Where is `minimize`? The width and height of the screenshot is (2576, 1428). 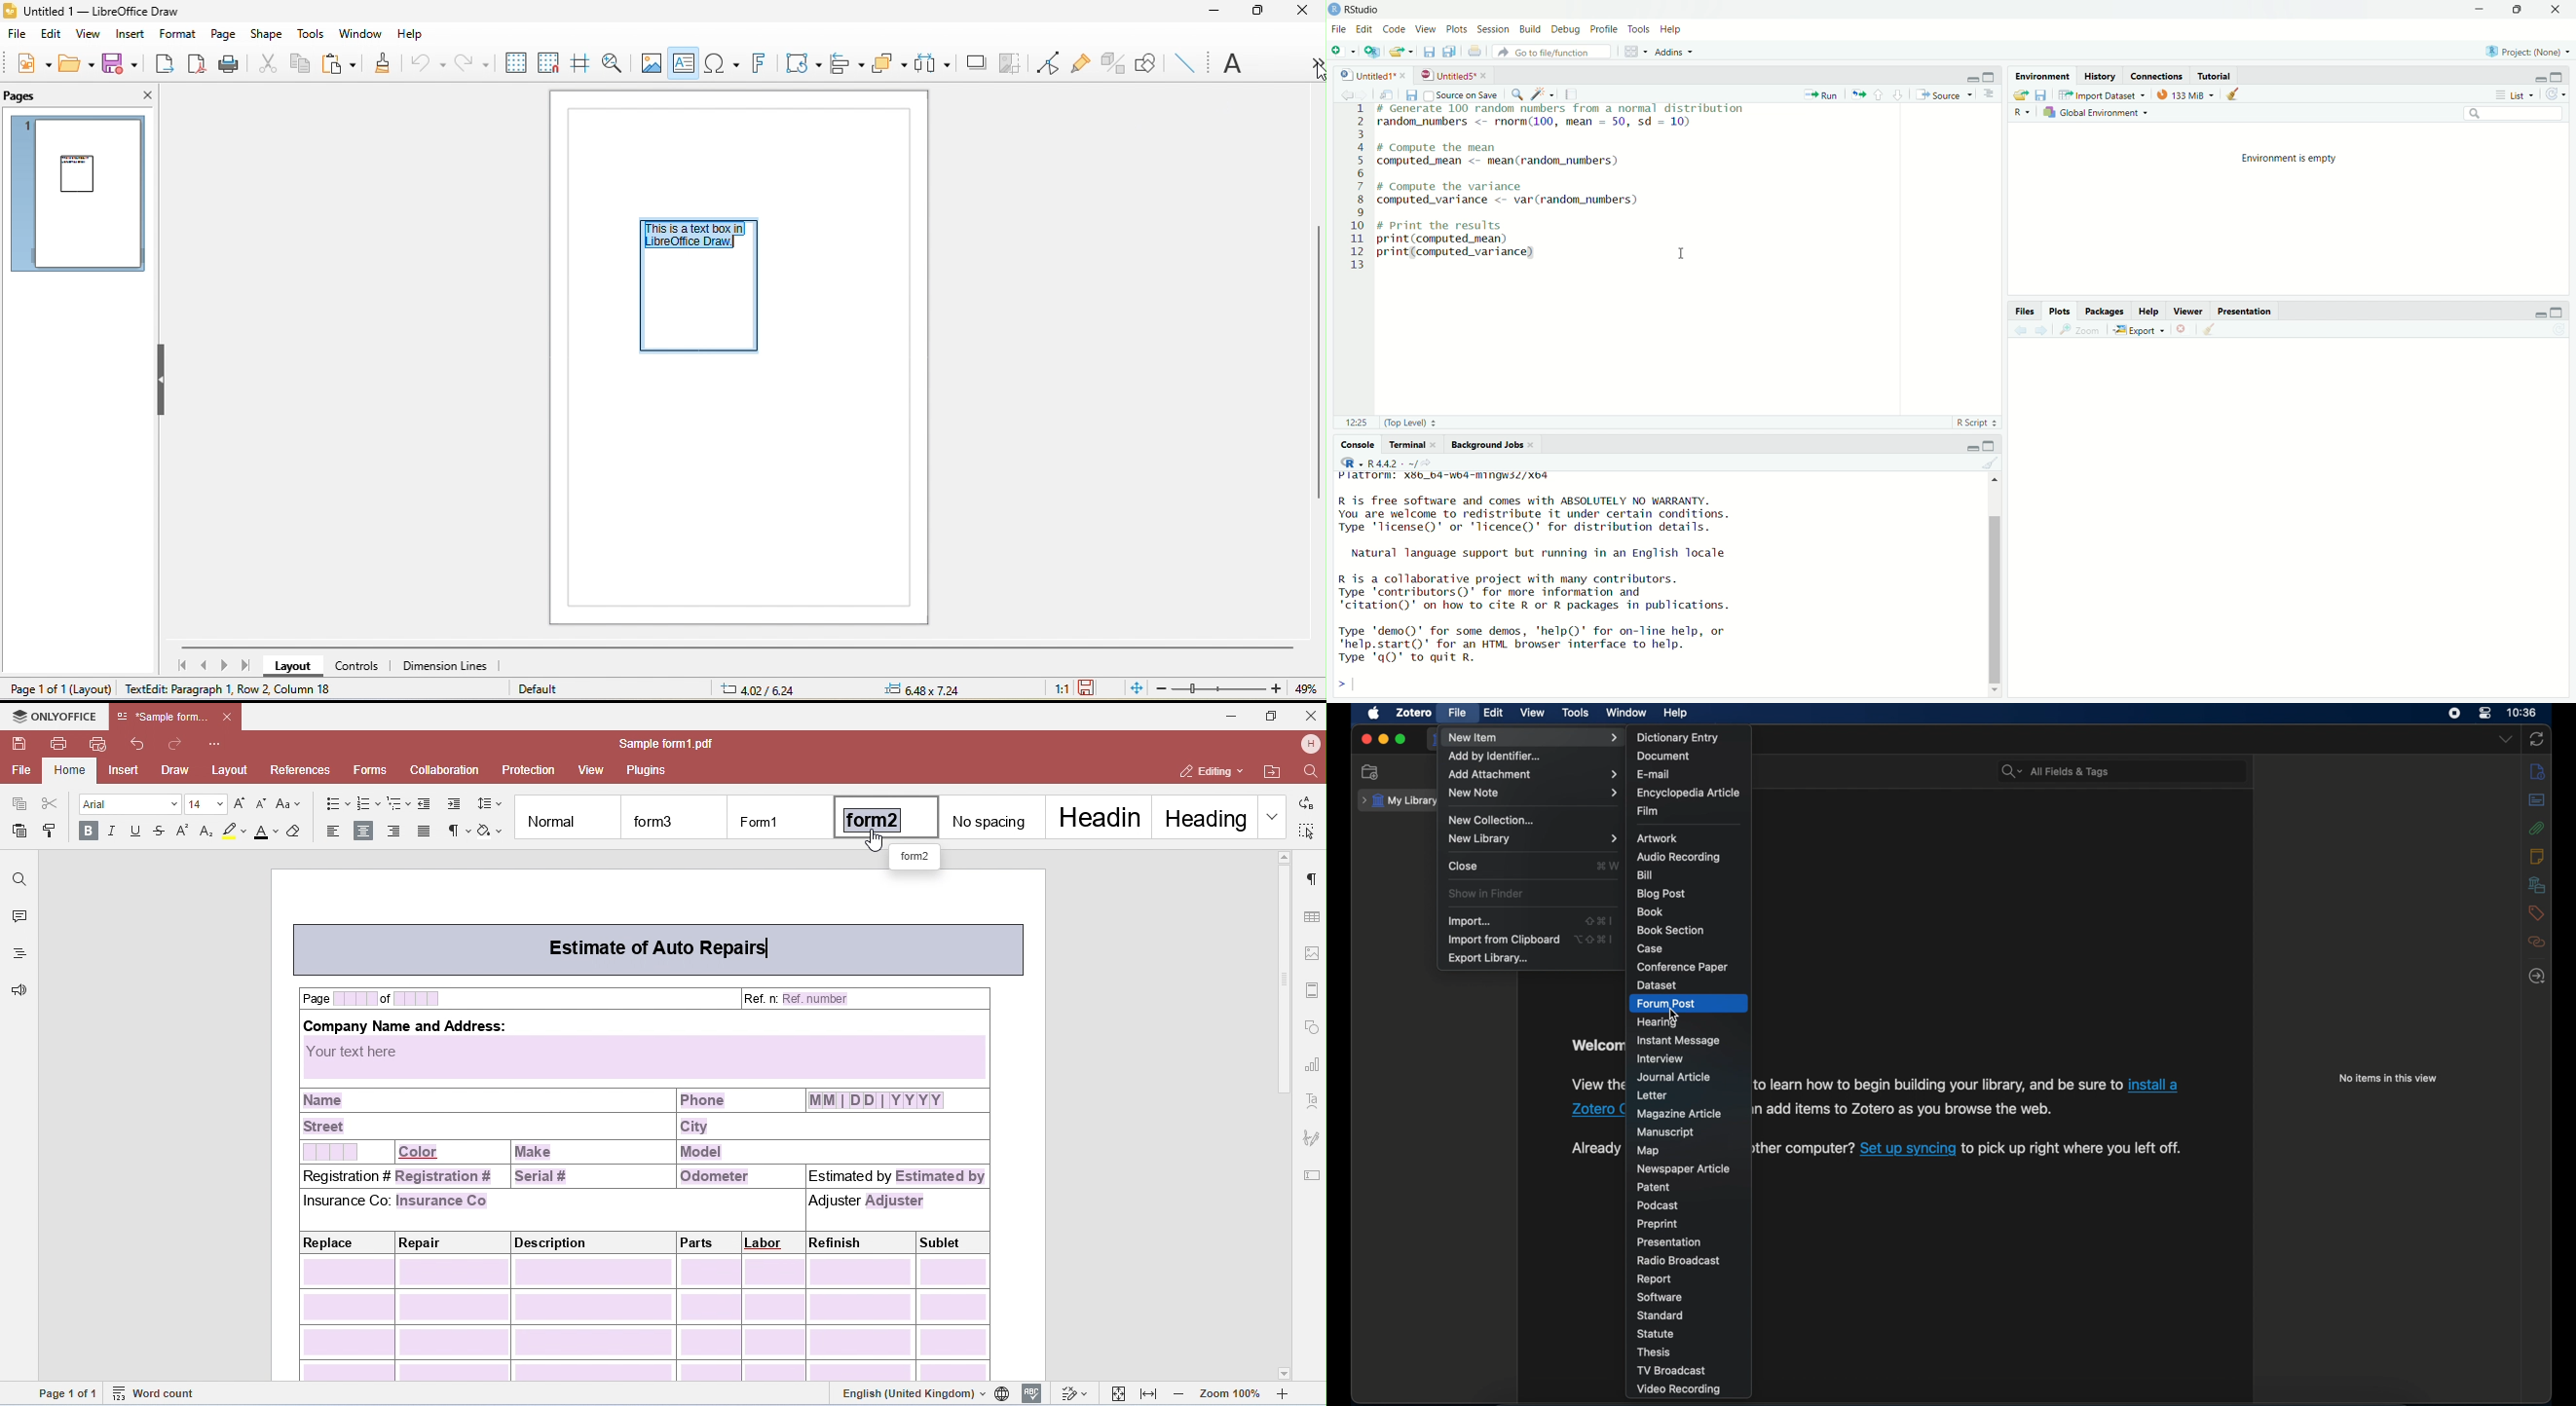
minimize is located at coordinates (2536, 77).